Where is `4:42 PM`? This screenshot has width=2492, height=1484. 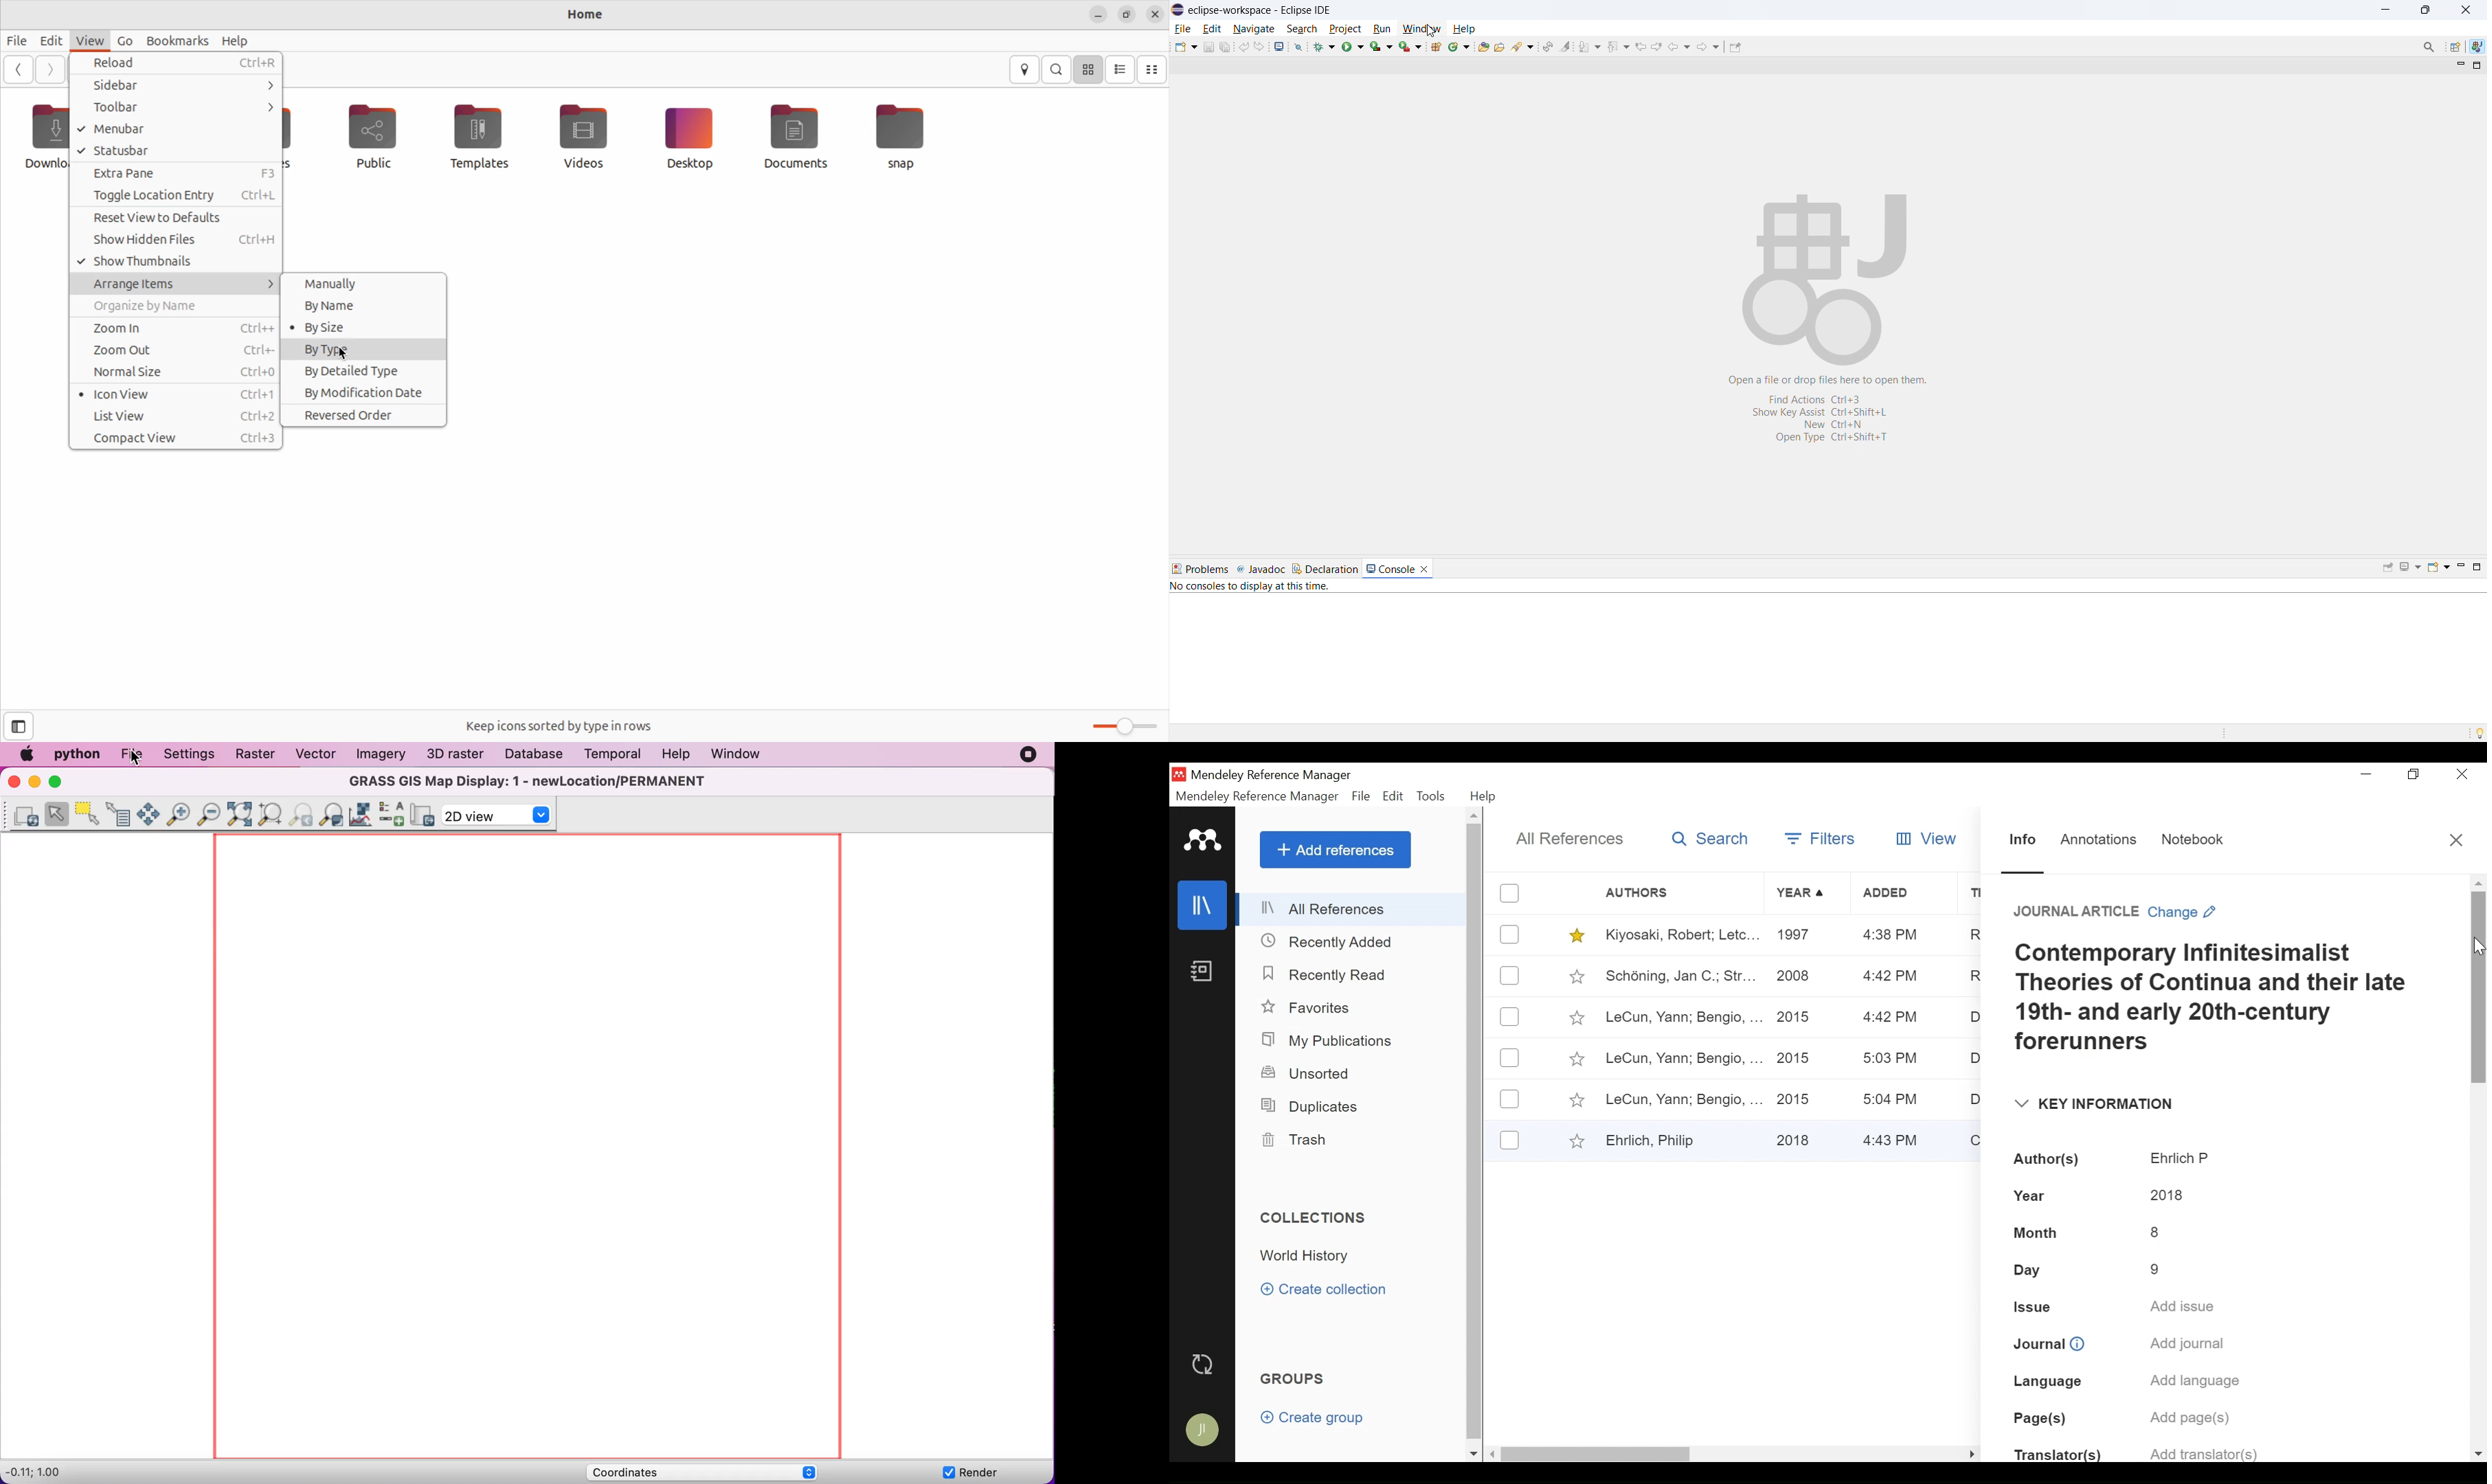
4:42 PM is located at coordinates (1890, 977).